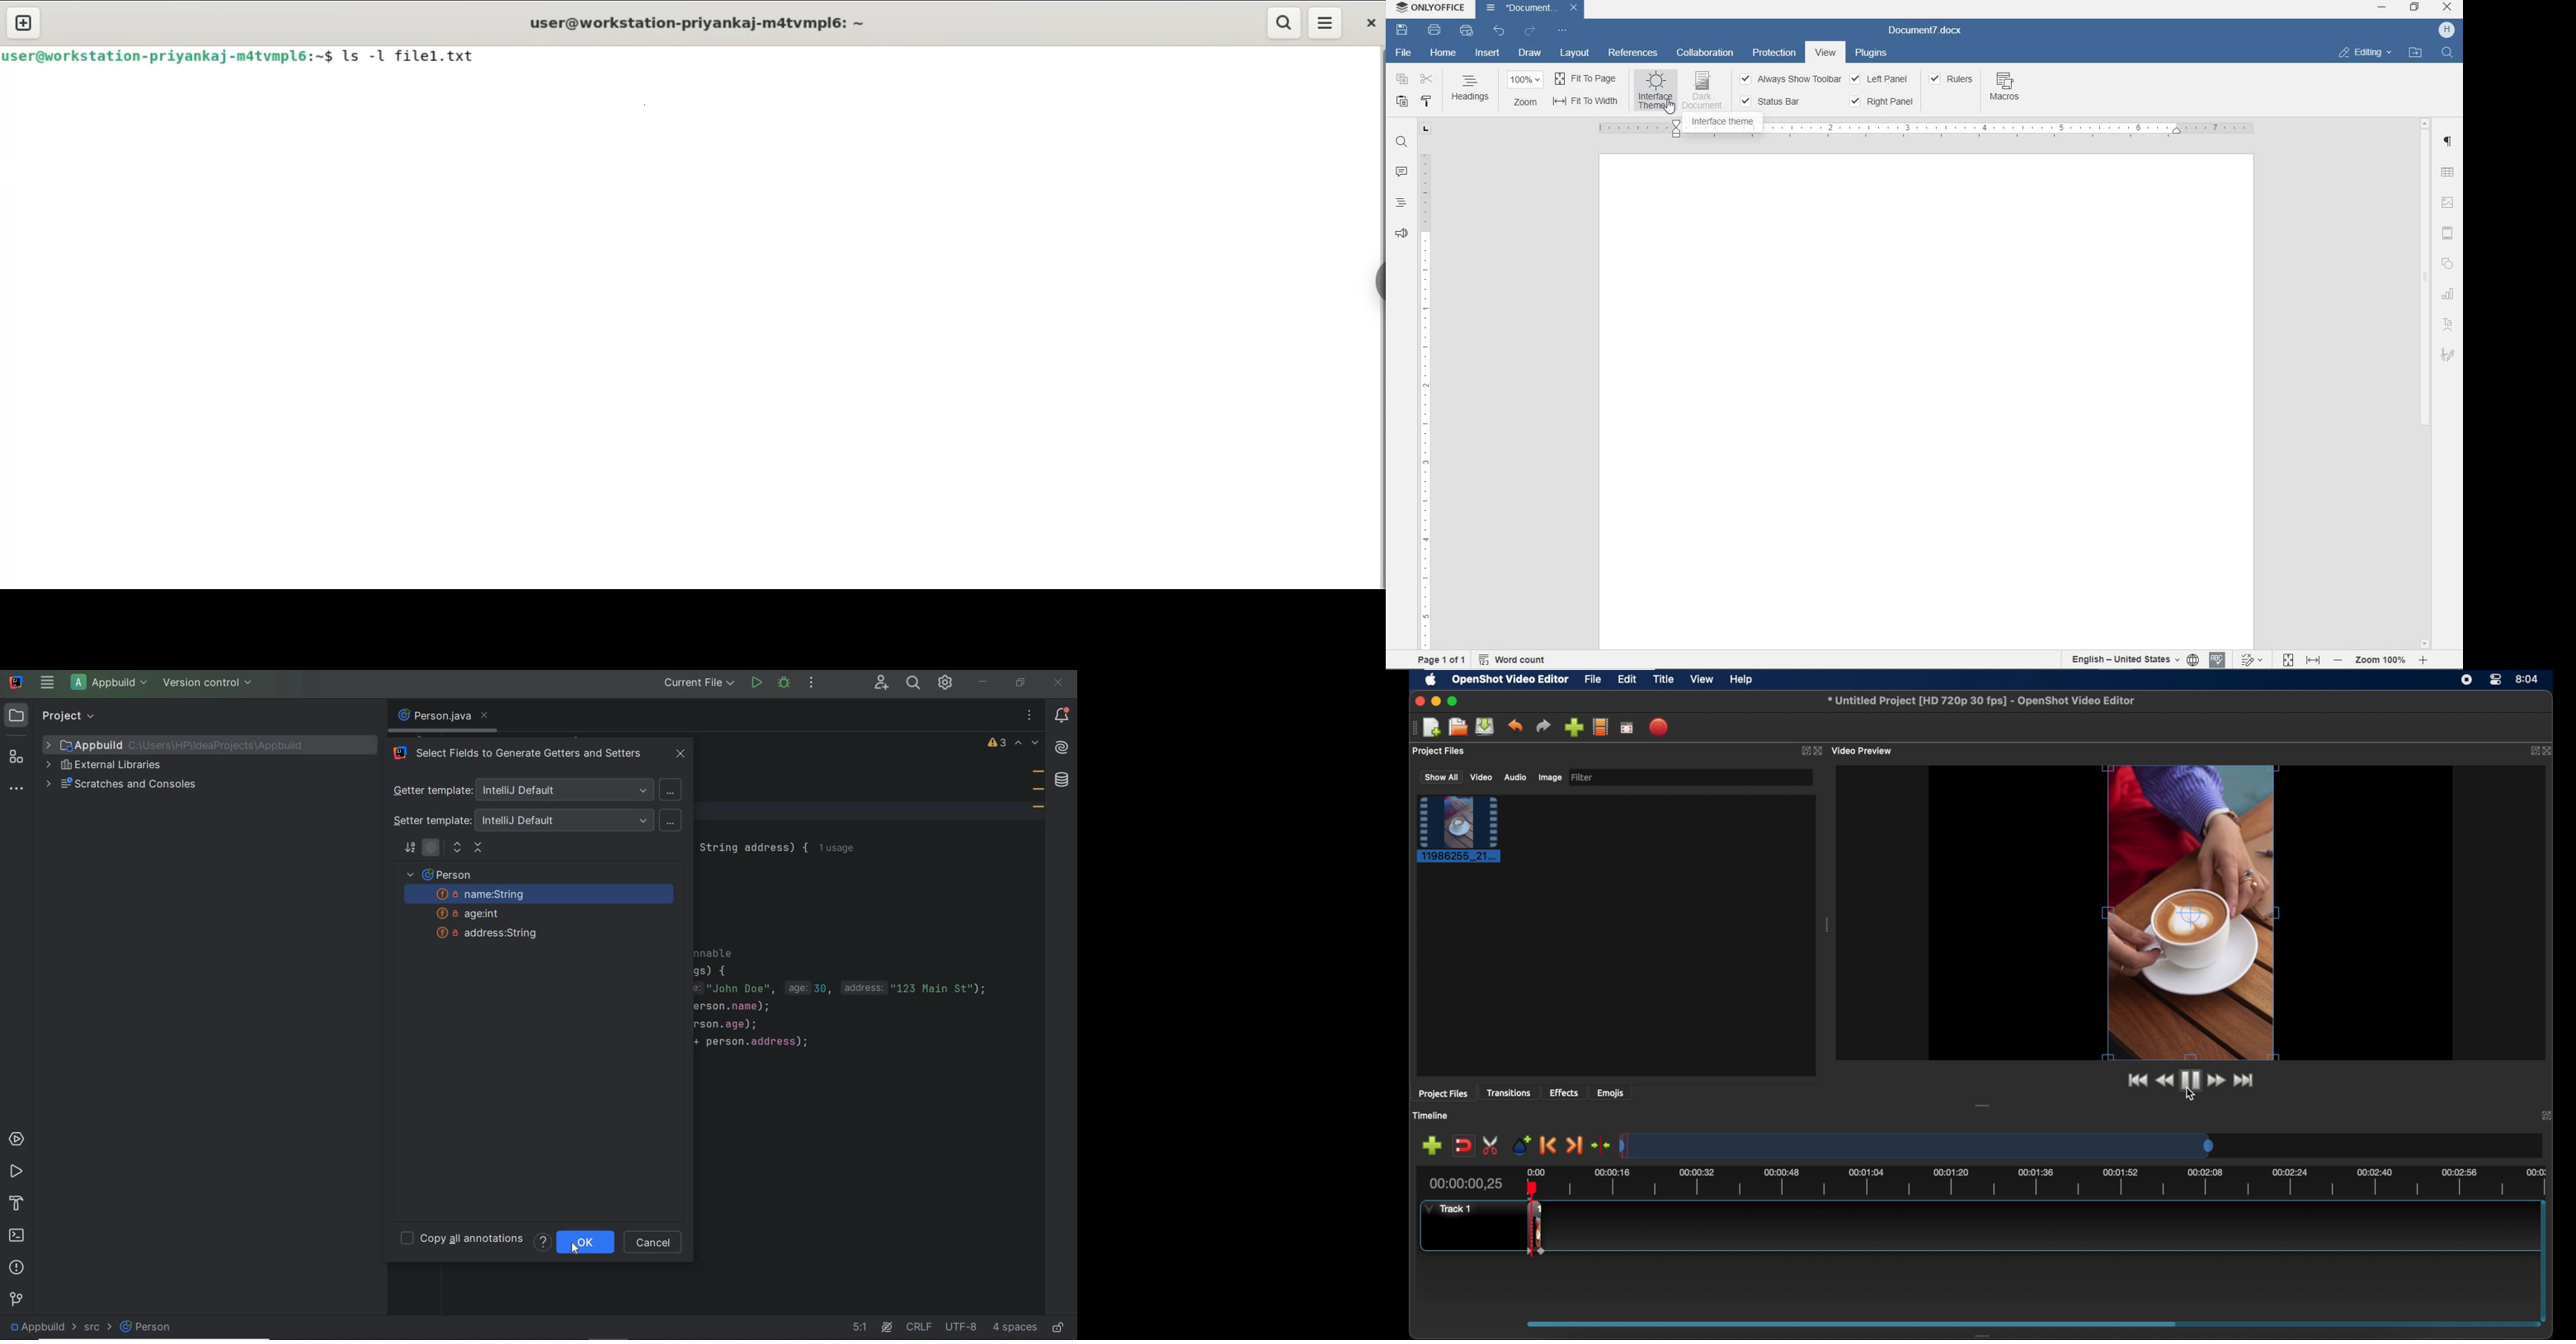  I want to click on LEFT PANEL, so click(1880, 78).